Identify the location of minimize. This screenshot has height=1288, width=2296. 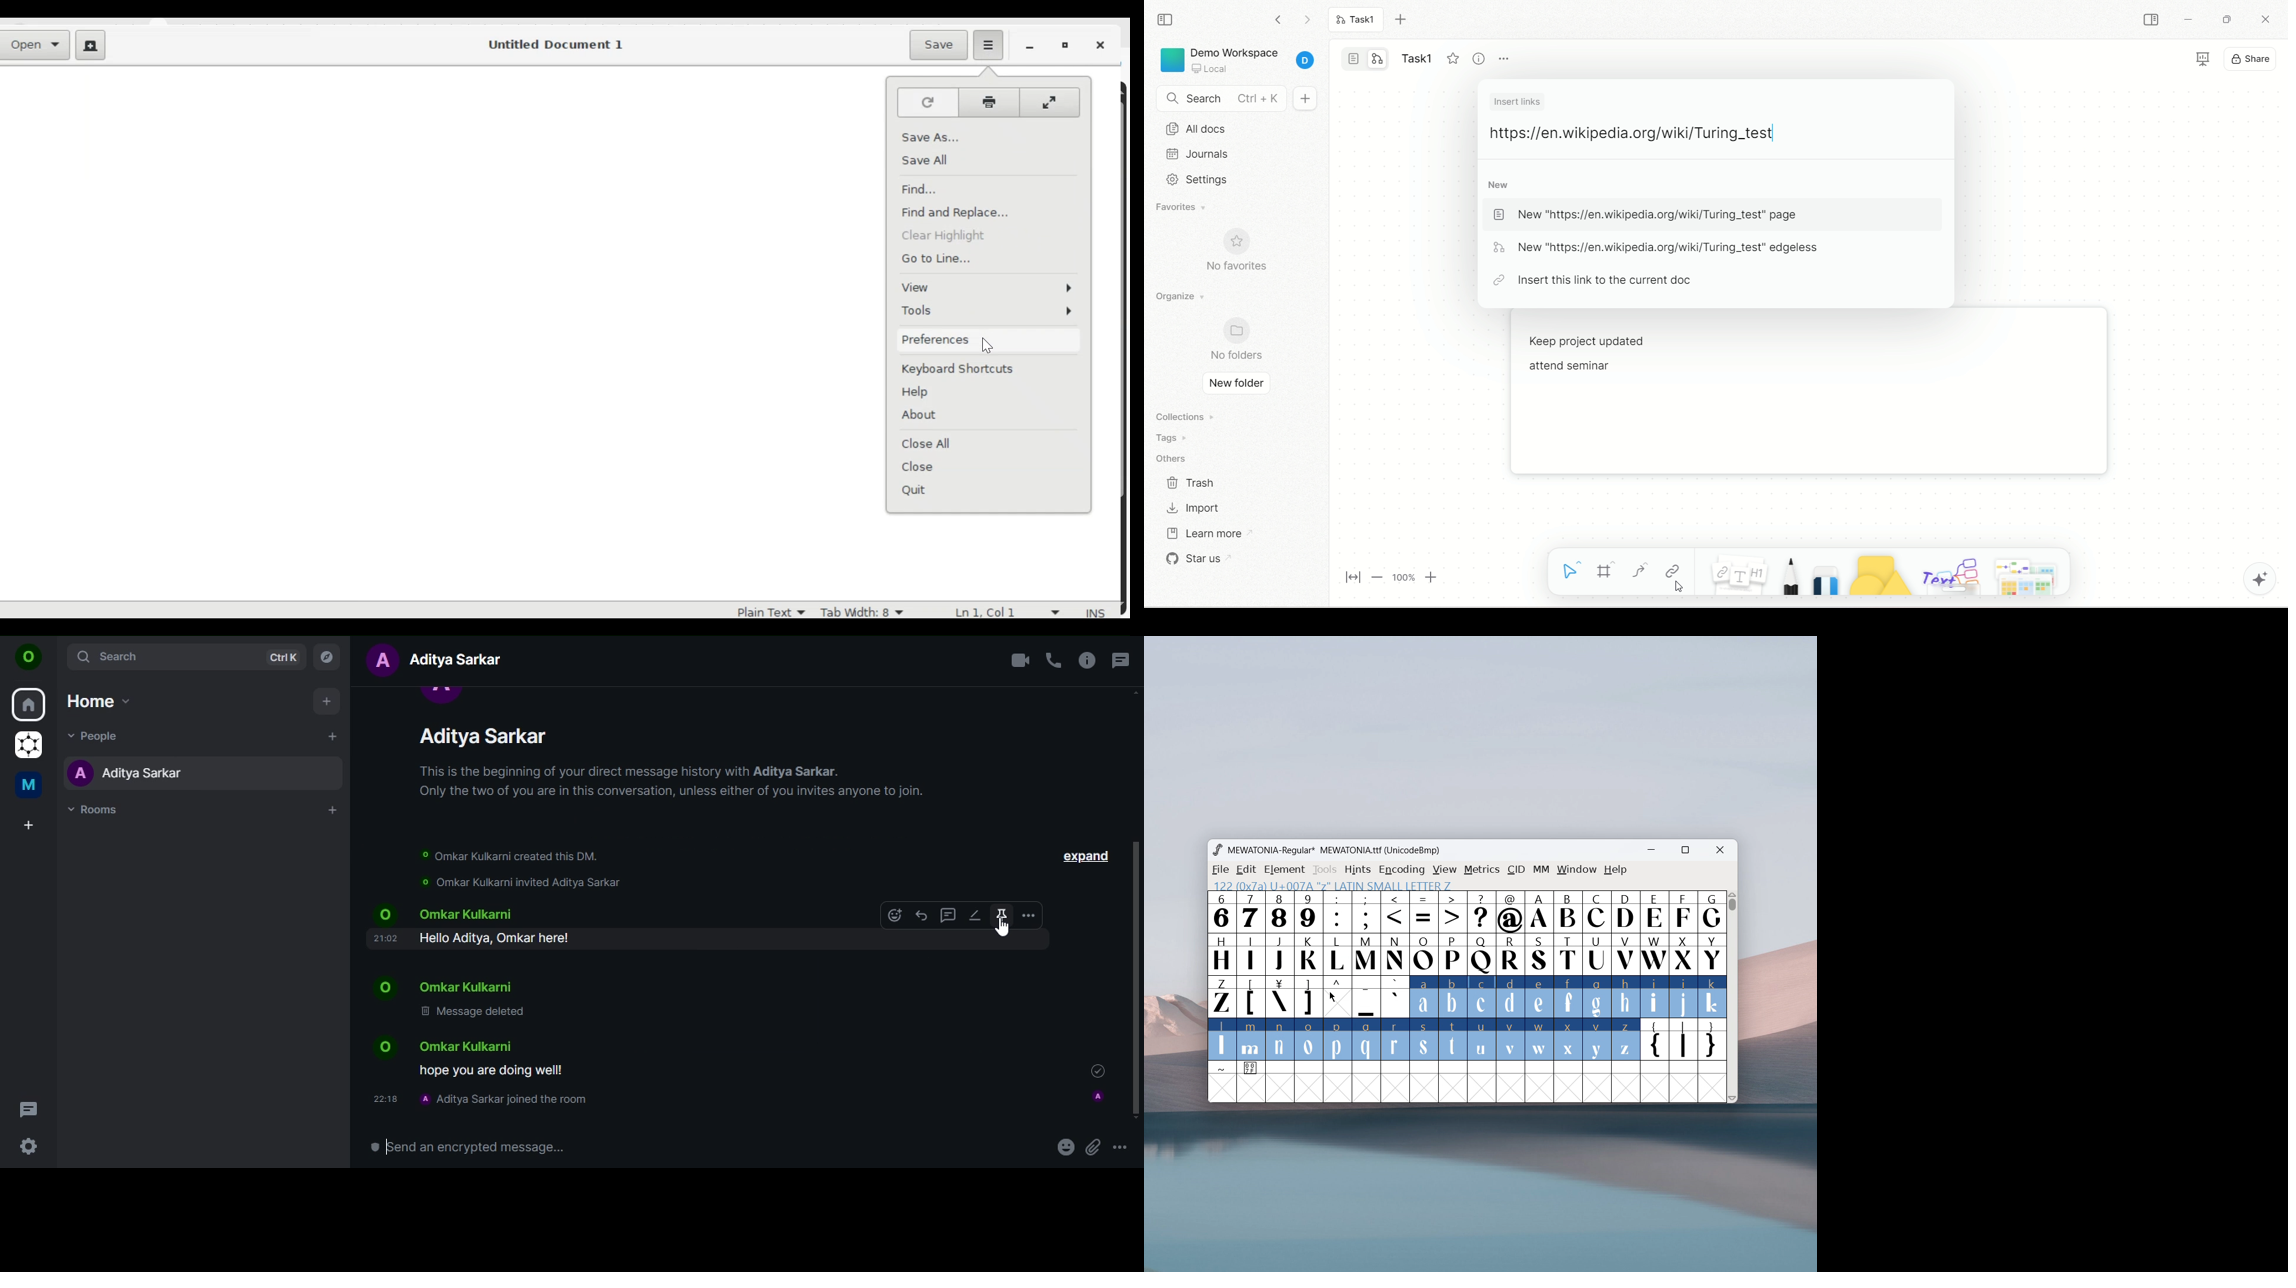
(2190, 21).